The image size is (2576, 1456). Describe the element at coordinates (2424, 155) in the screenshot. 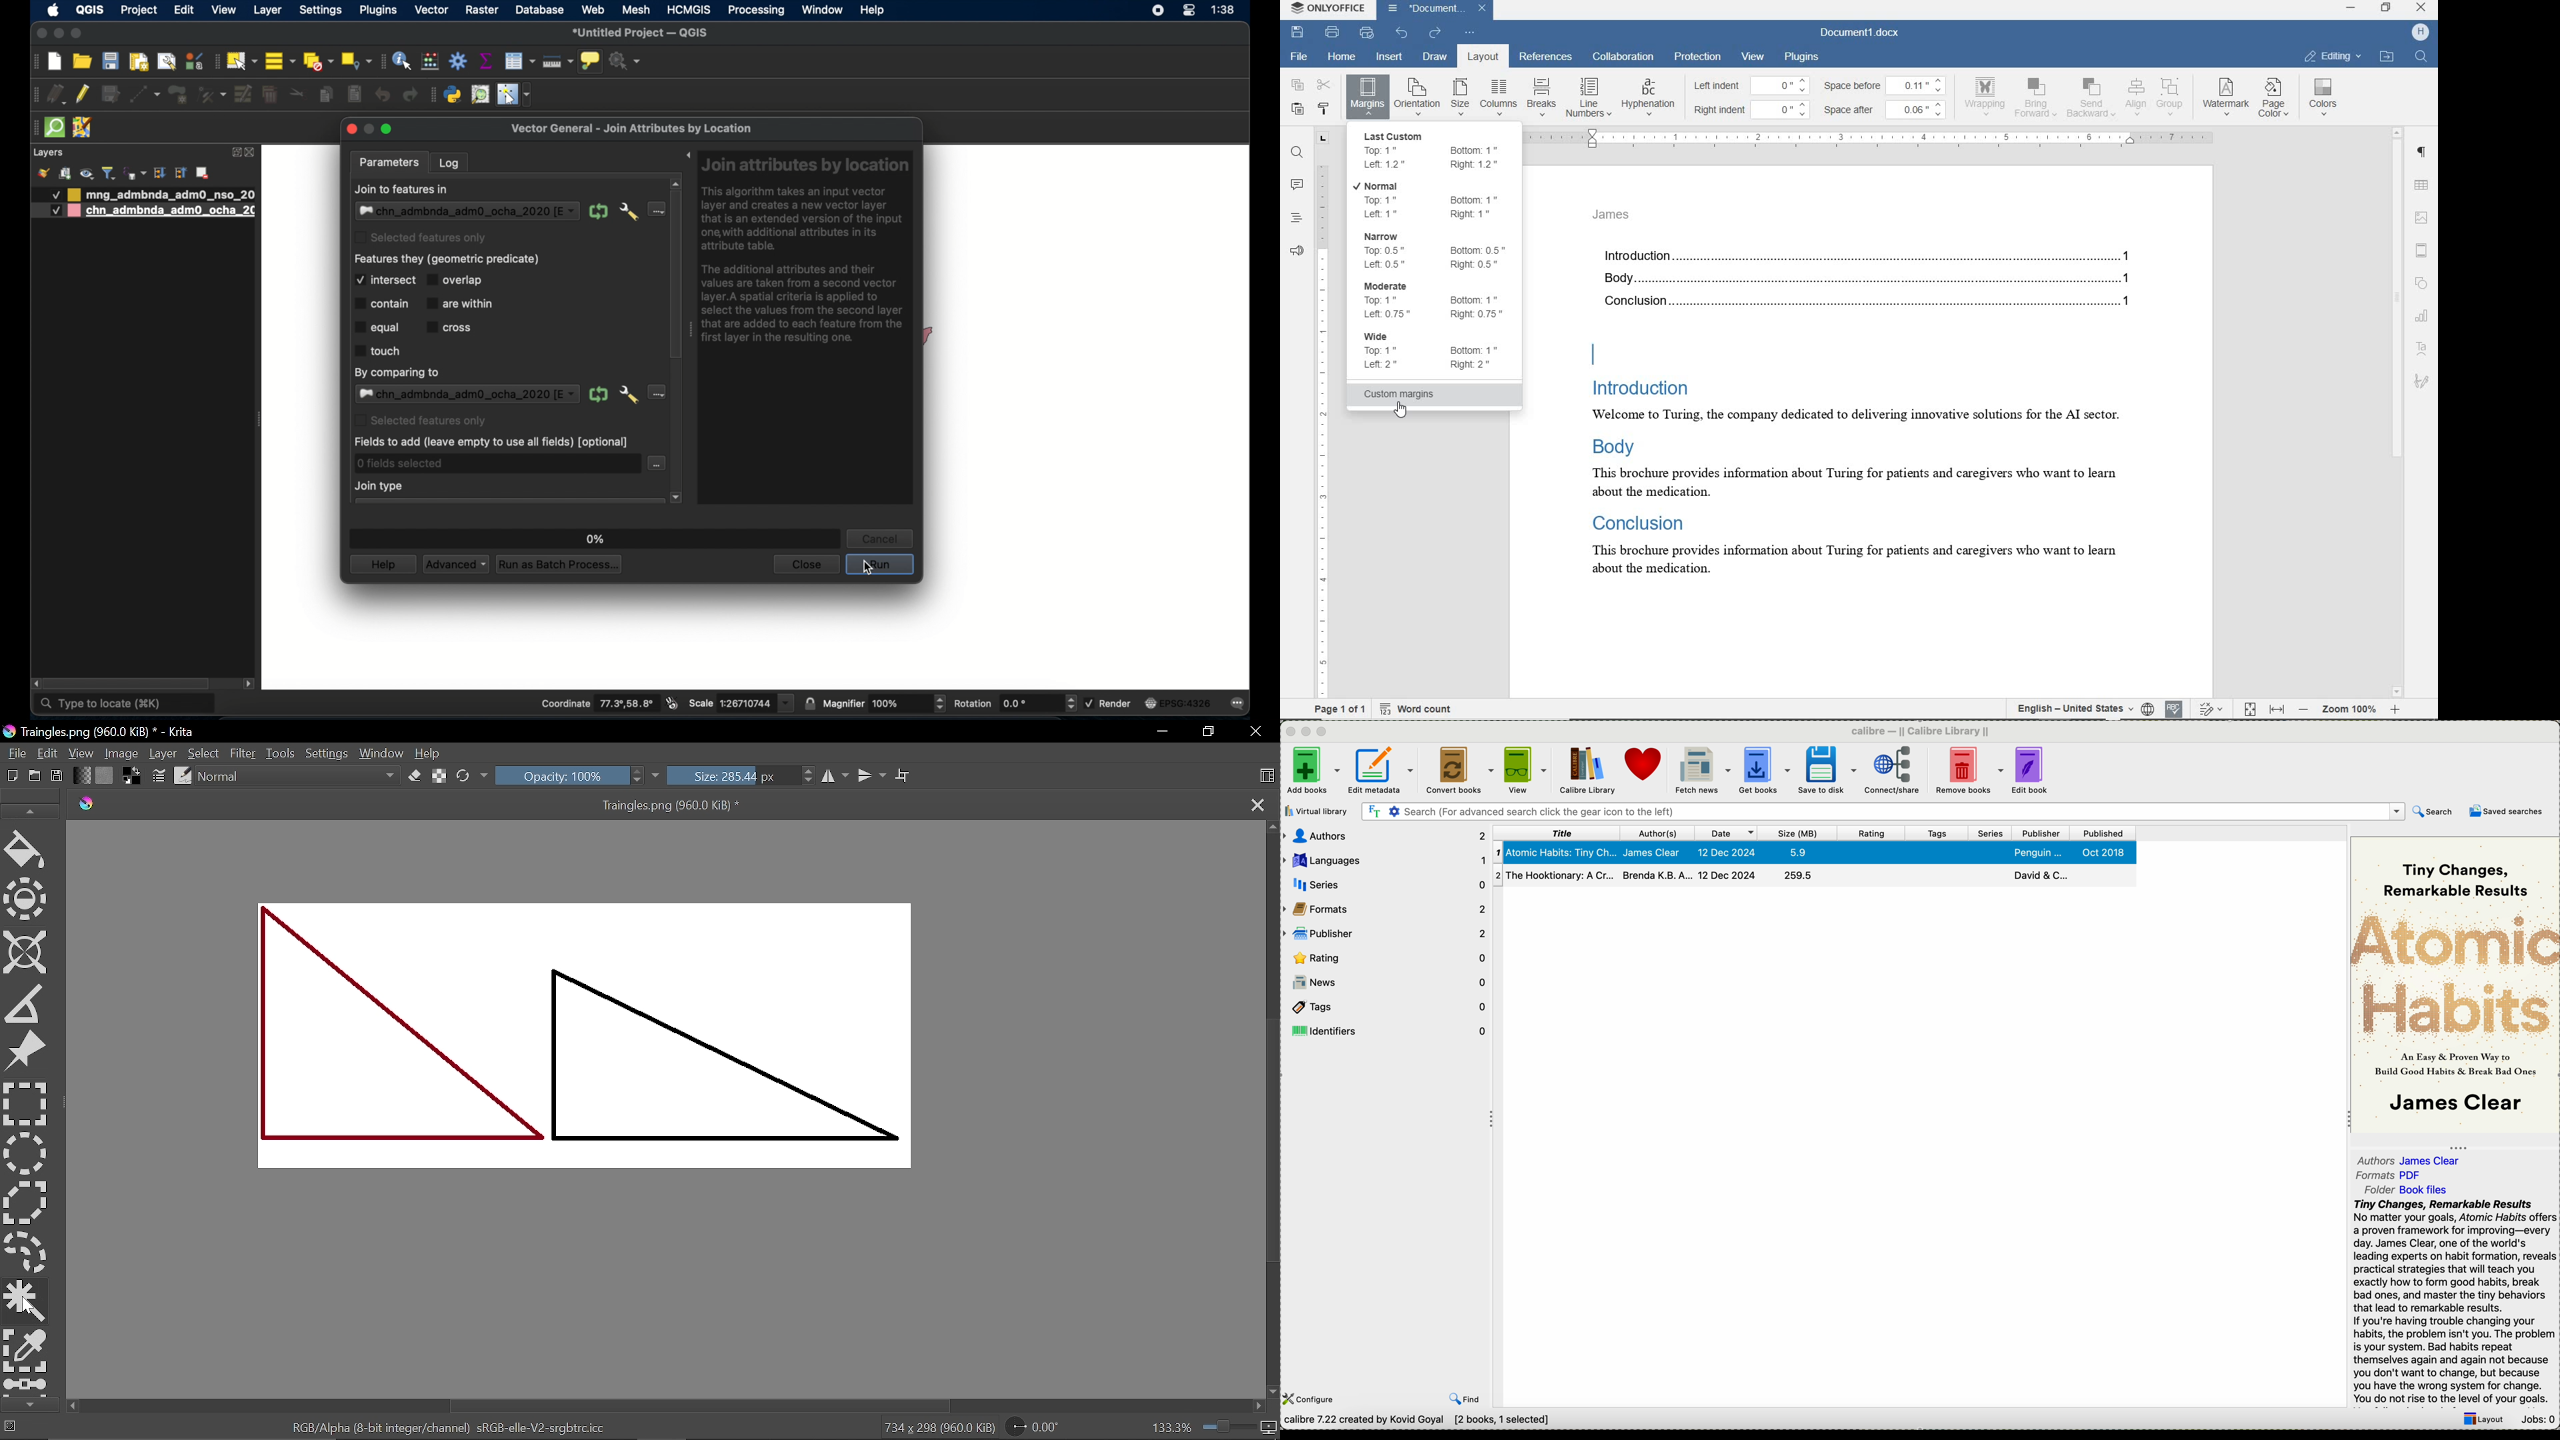

I see `paragraph settings` at that location.